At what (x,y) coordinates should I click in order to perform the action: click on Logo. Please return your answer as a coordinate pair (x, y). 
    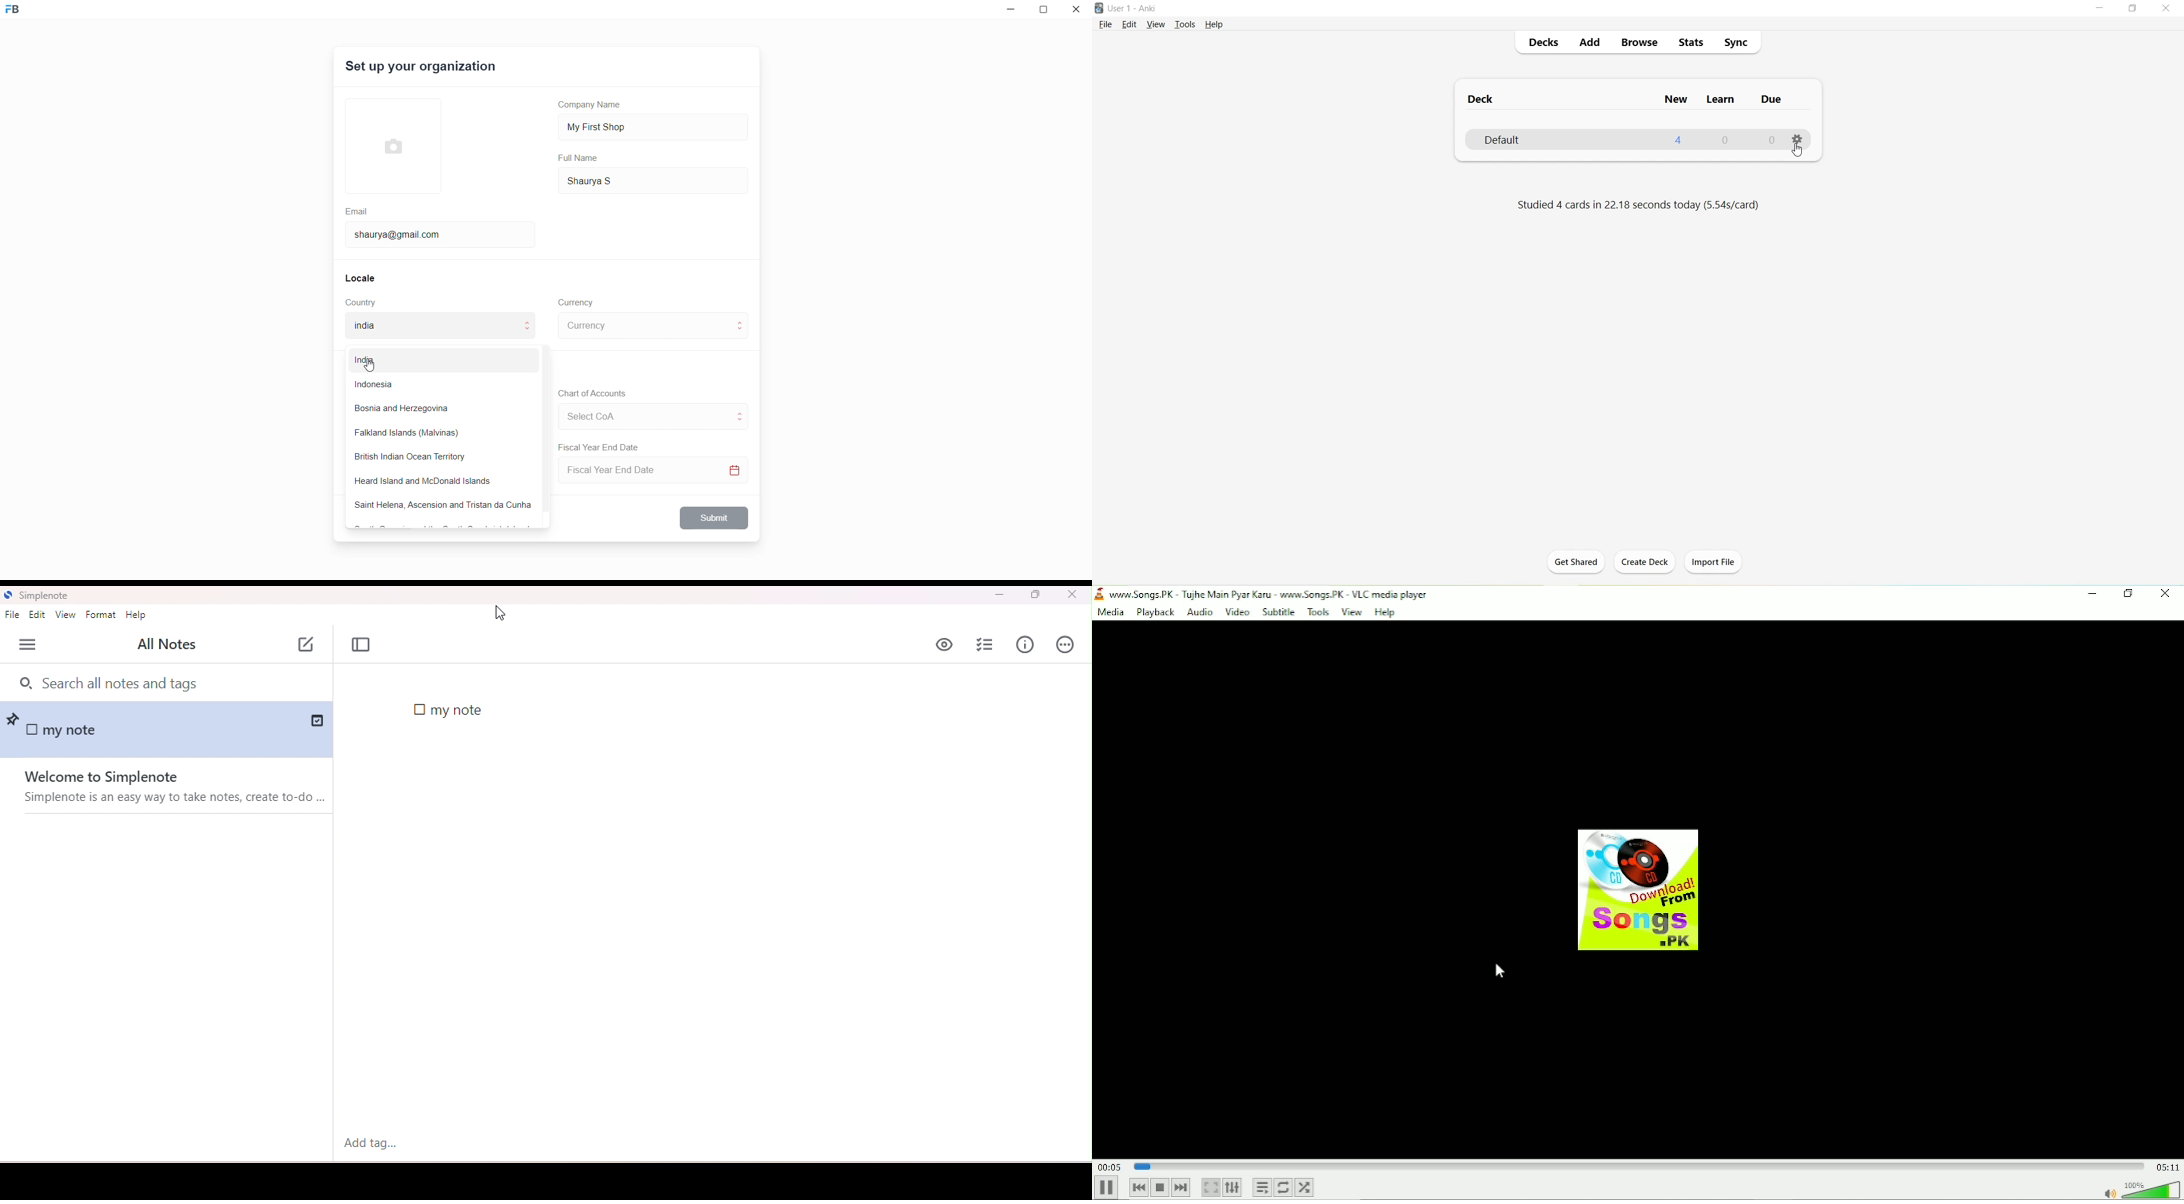
    Looking at the image, I should click on (1099, 9).